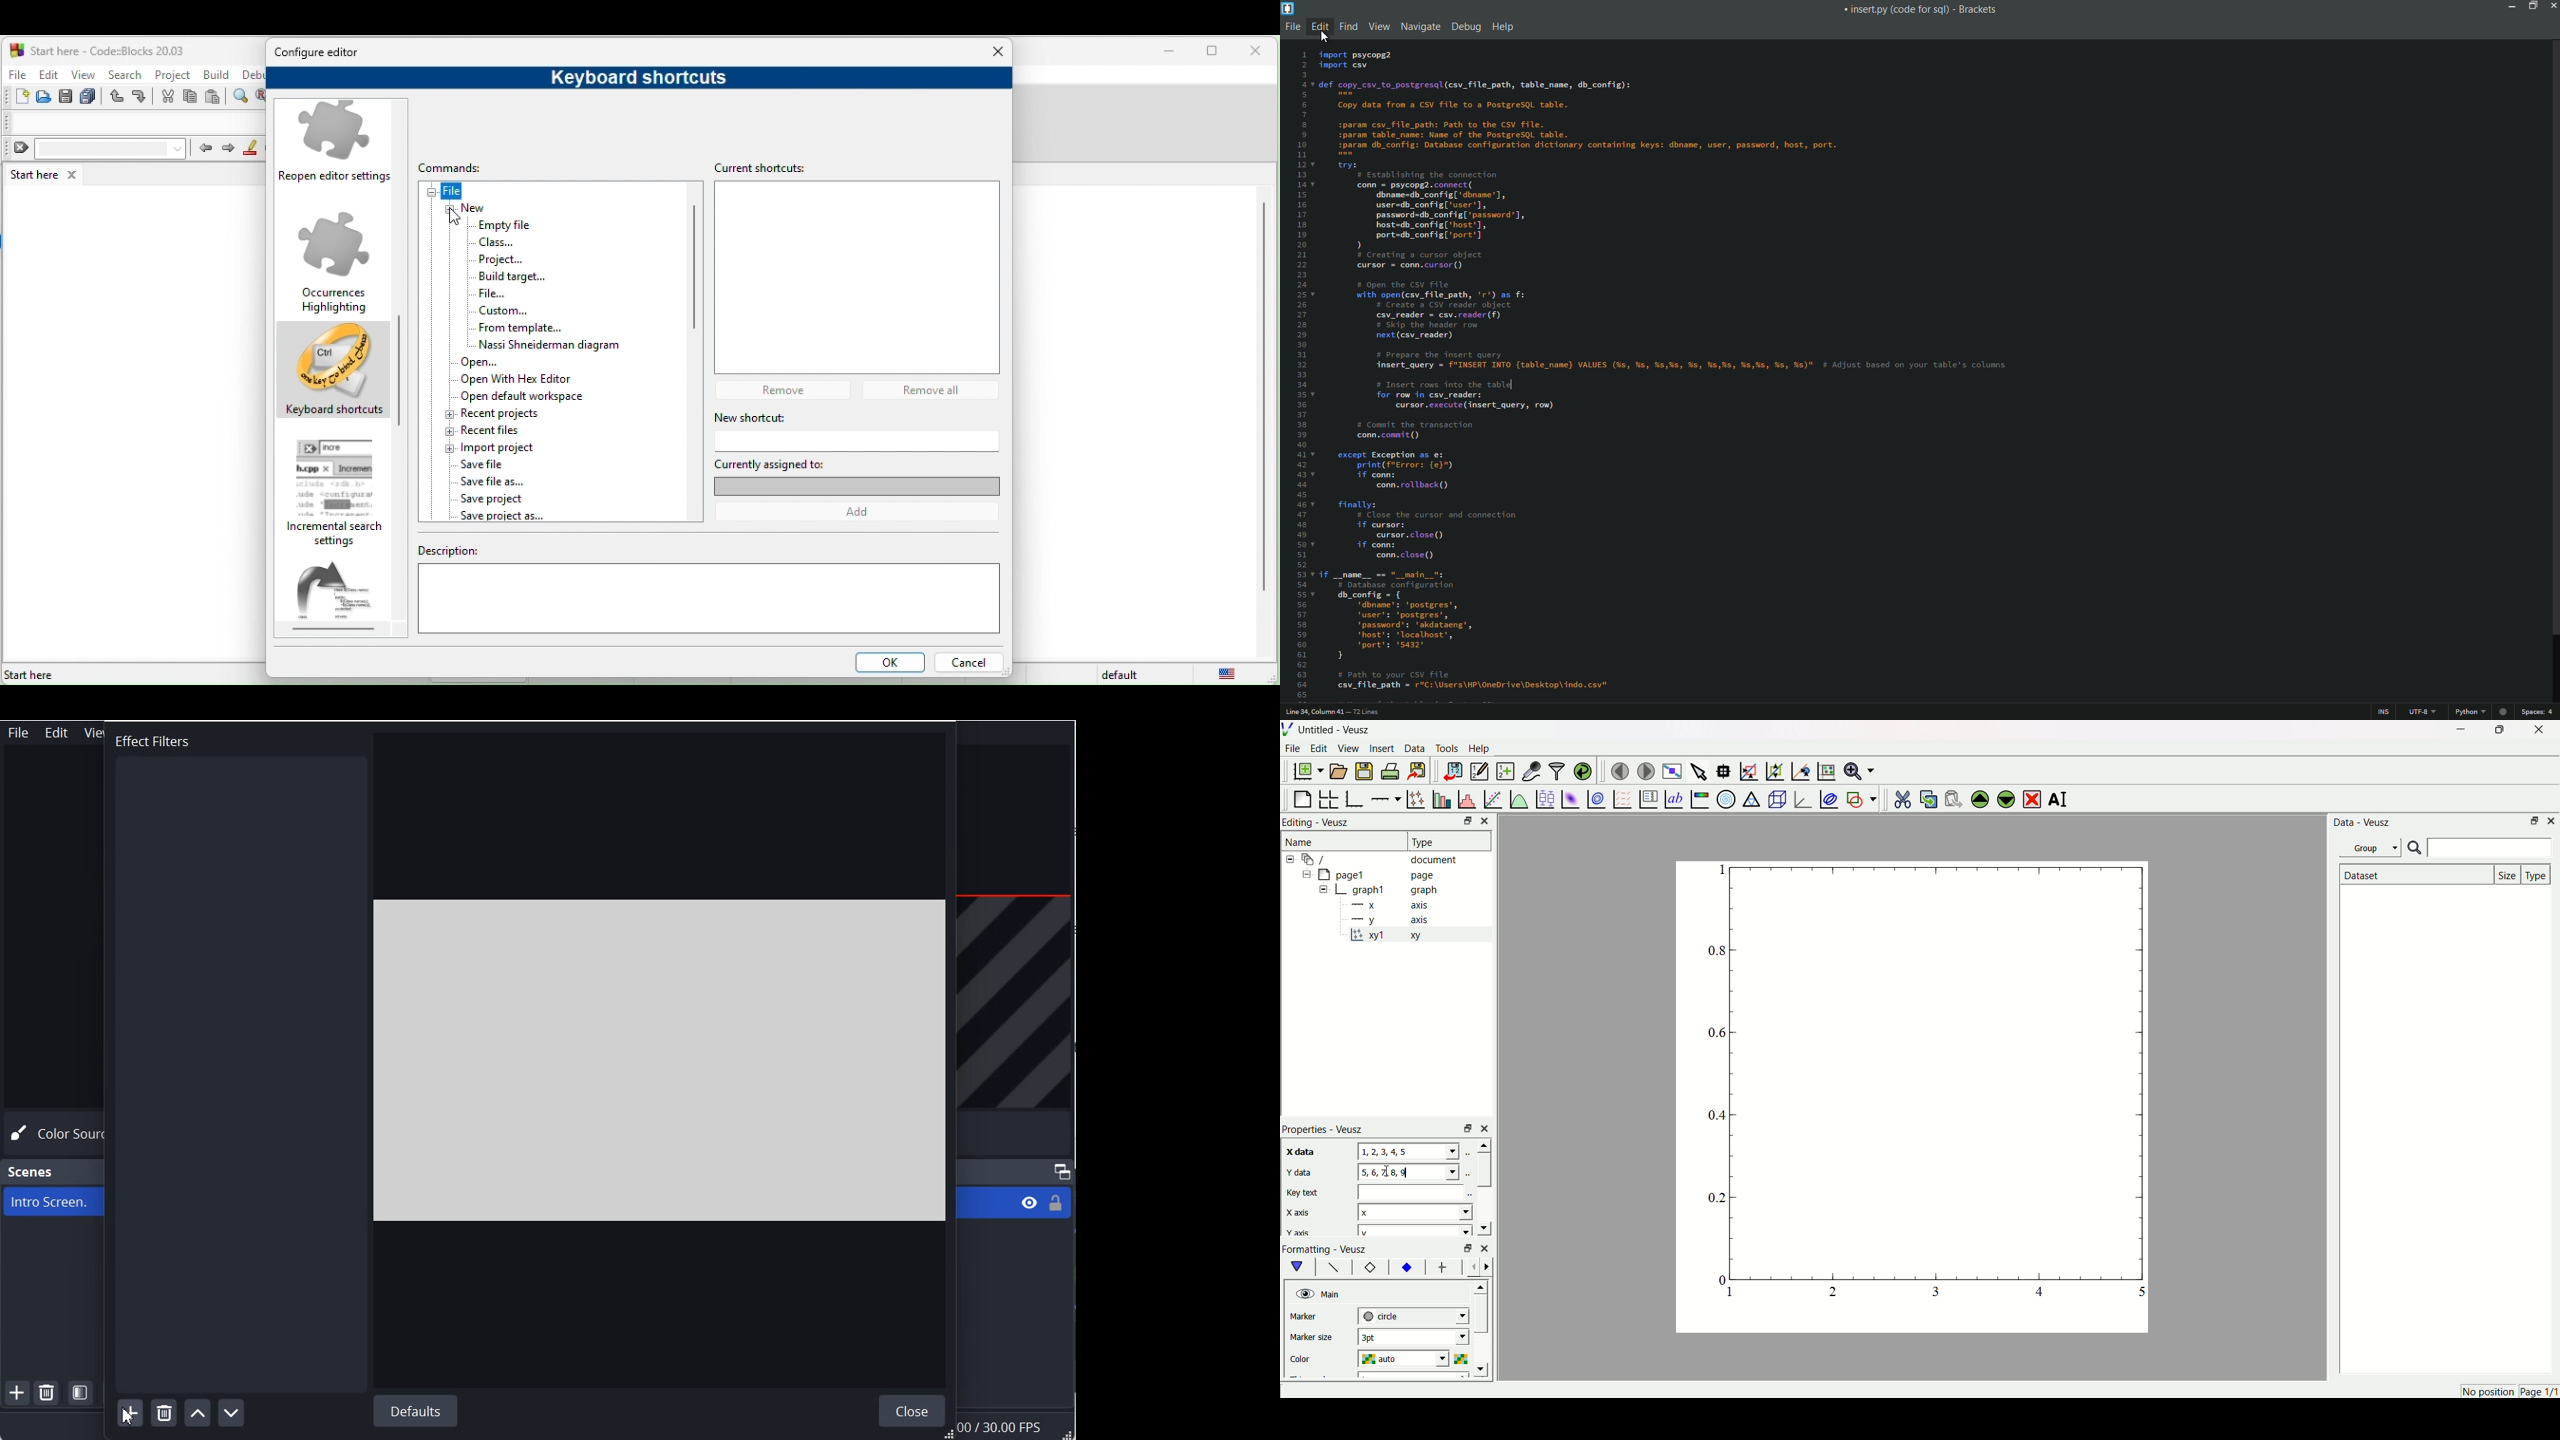 The width and height of the screenshot is (2576, 1456). Describe the element at coordinates (460, 168) in the screenshot. I see `Commands:` at that location.